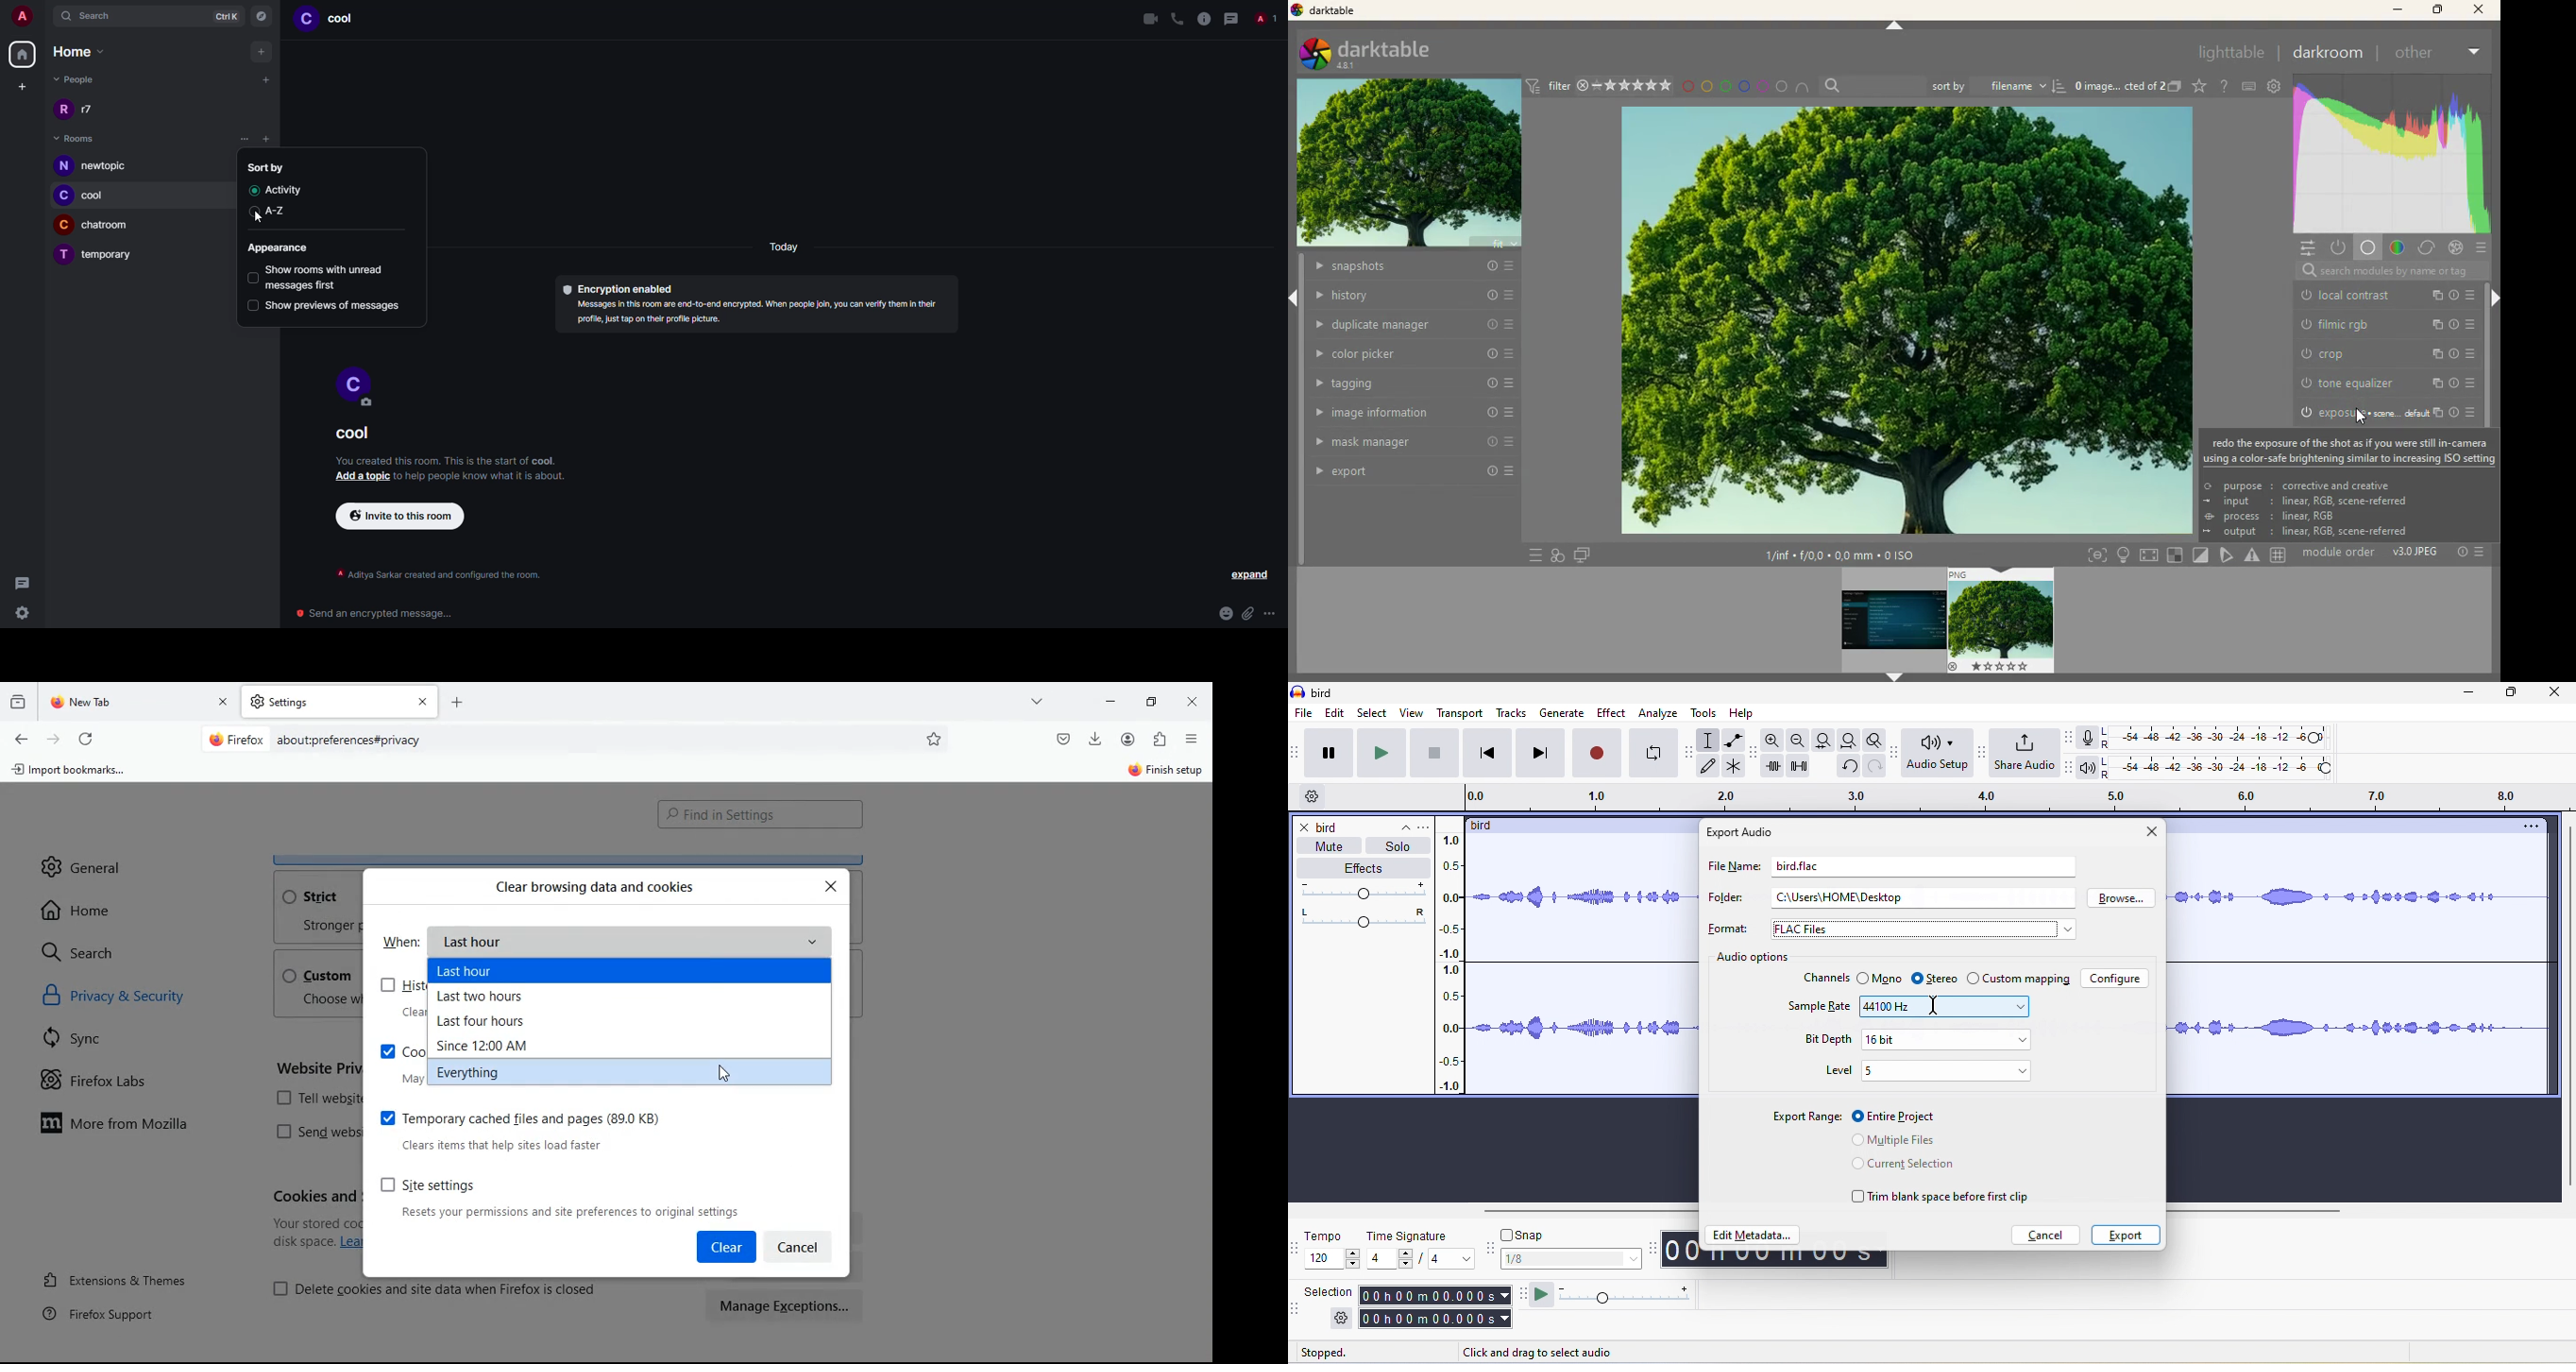  I want to click on audacity snapping toolbar, so click(1493, 1252).